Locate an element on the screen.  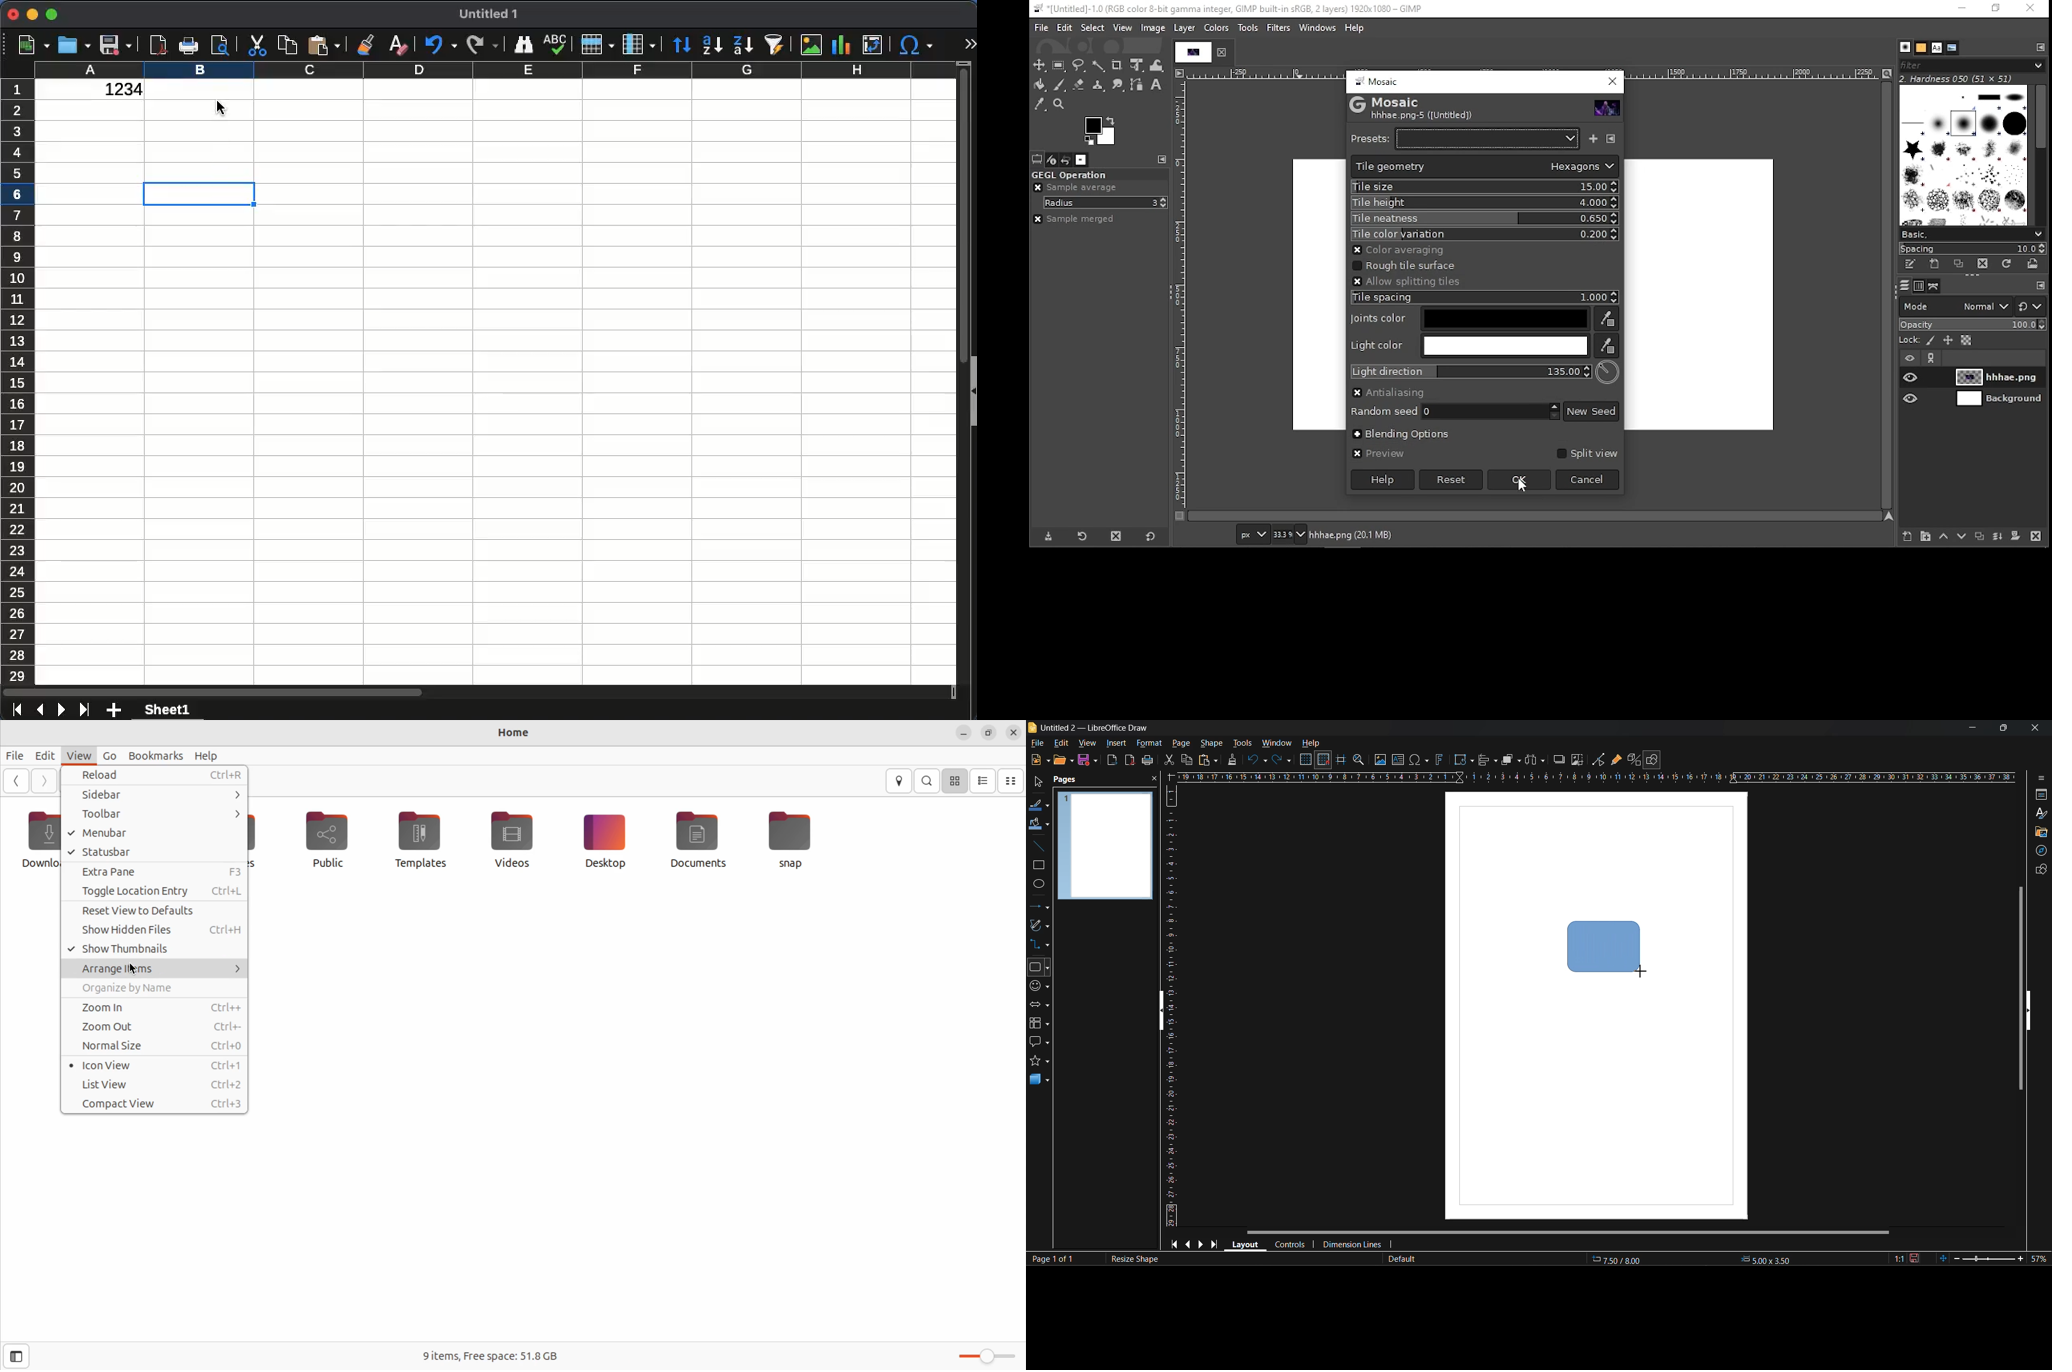
block arrows is located at coordinates (1038, 1005).